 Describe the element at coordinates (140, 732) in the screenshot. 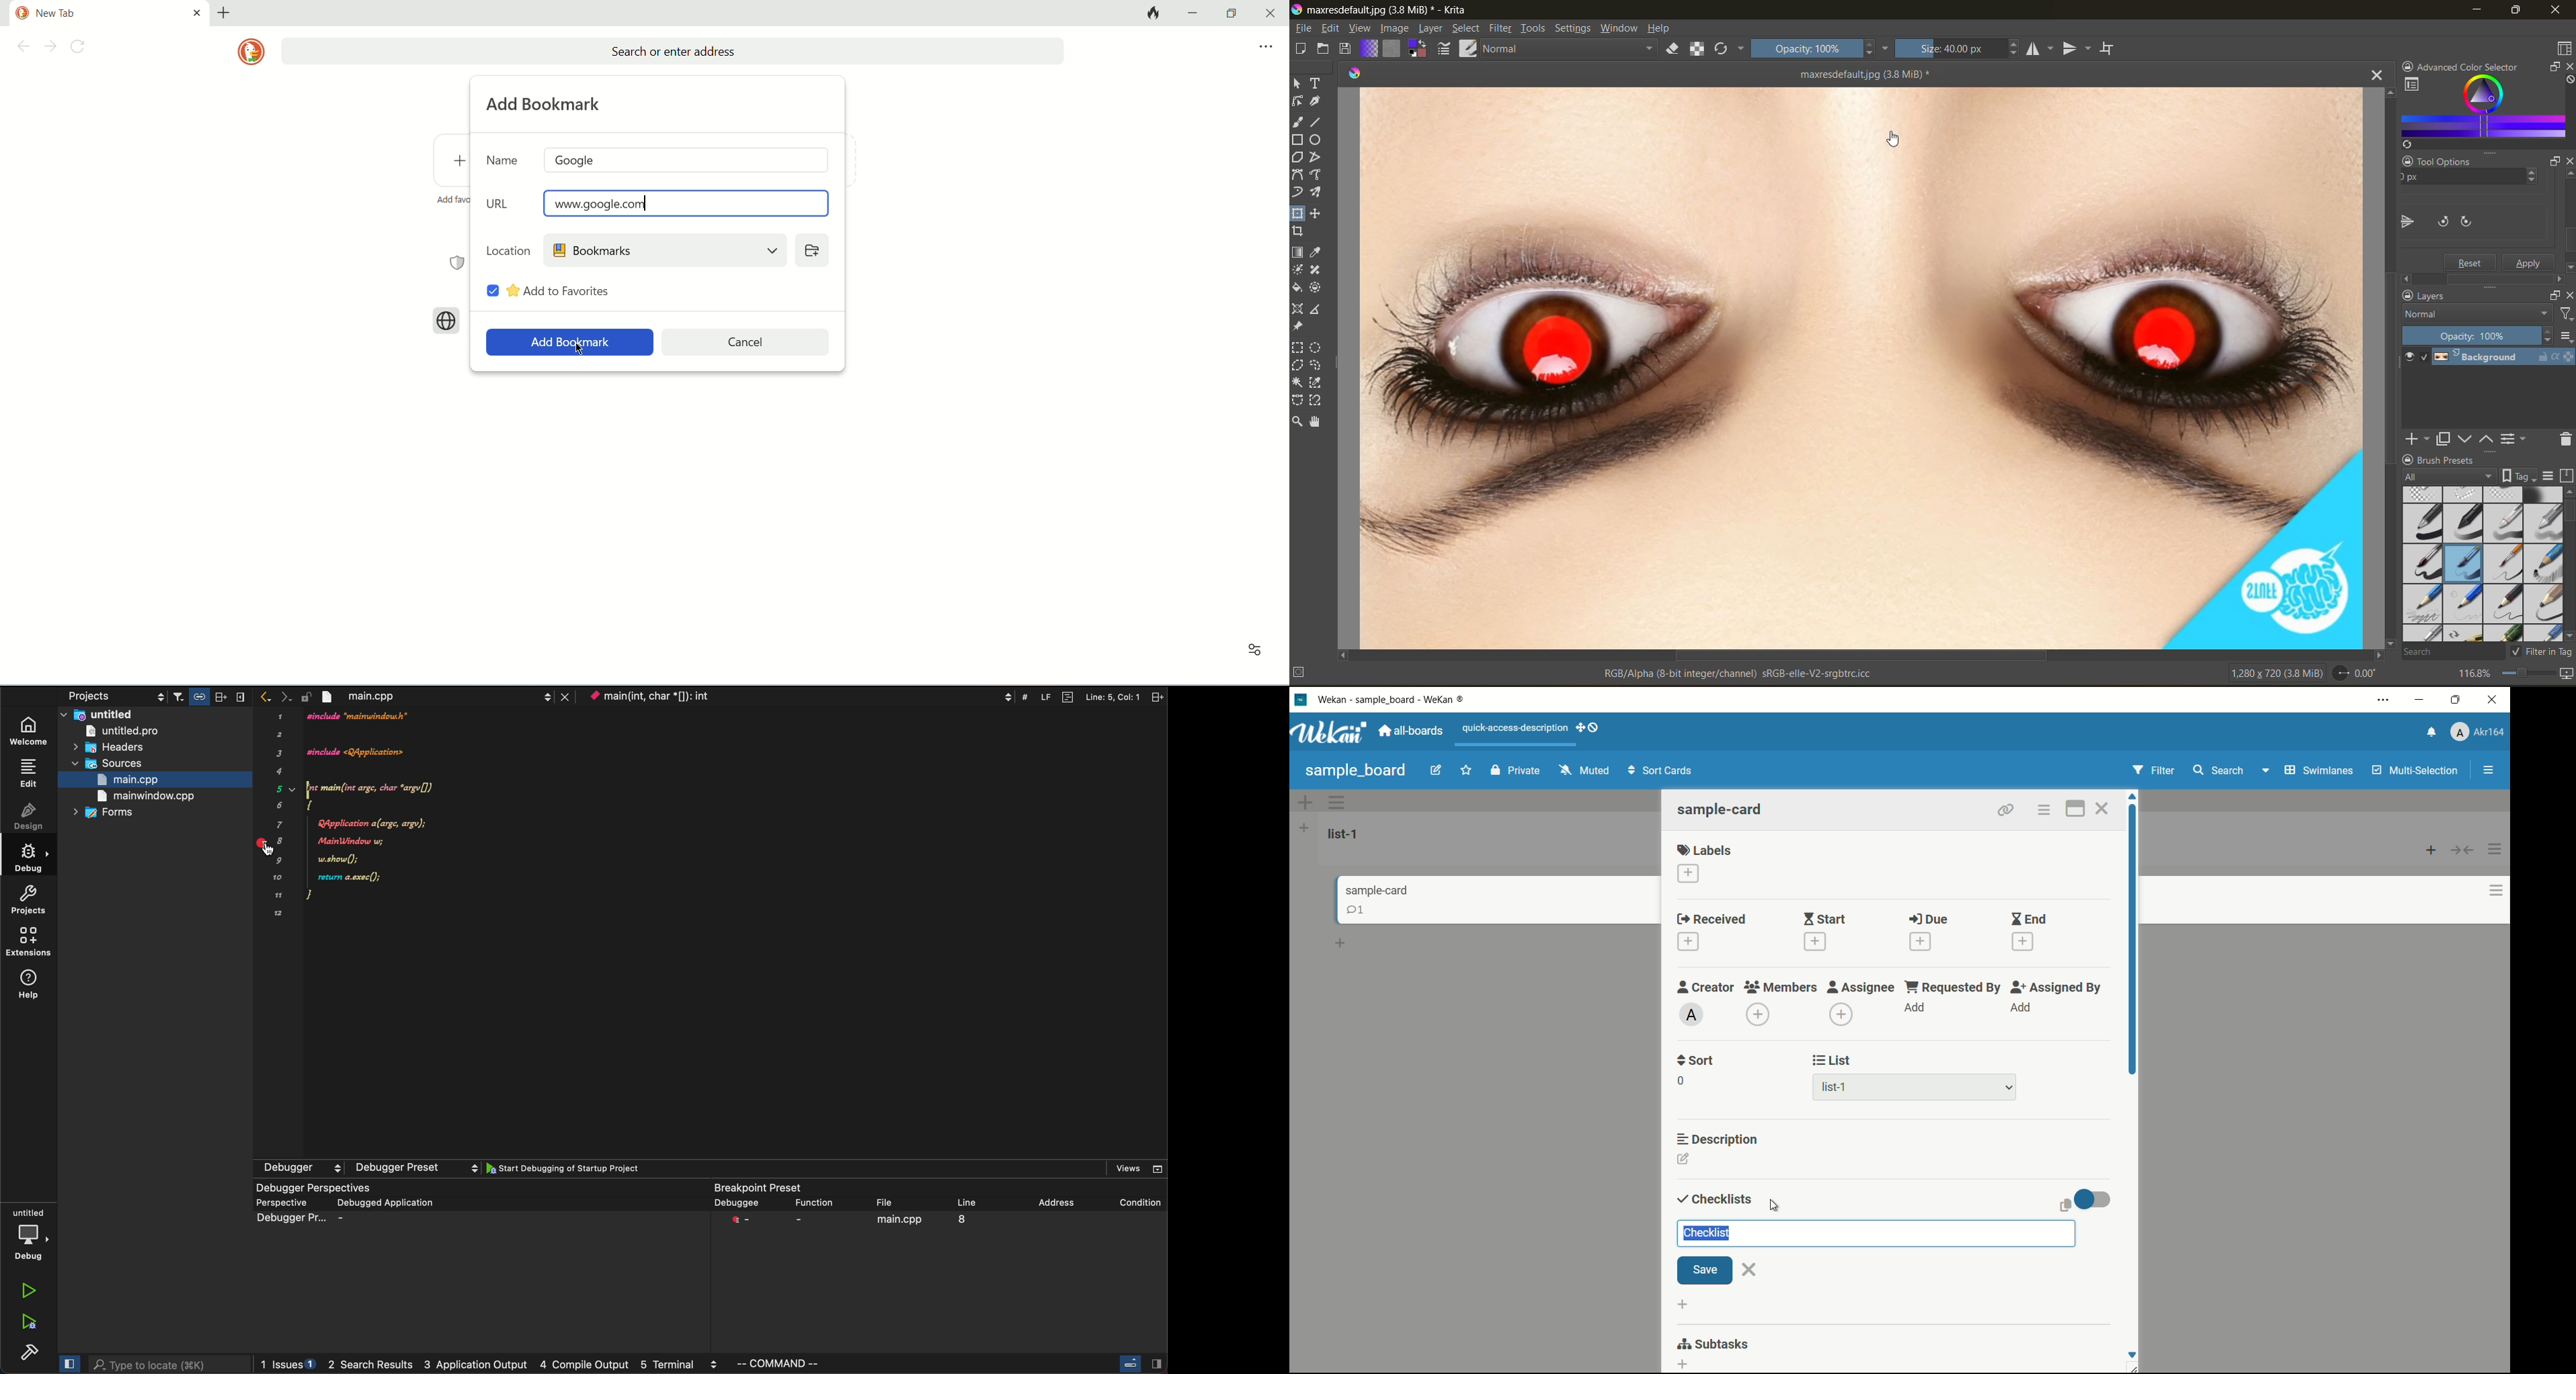

I see `untitled pro` at that location.